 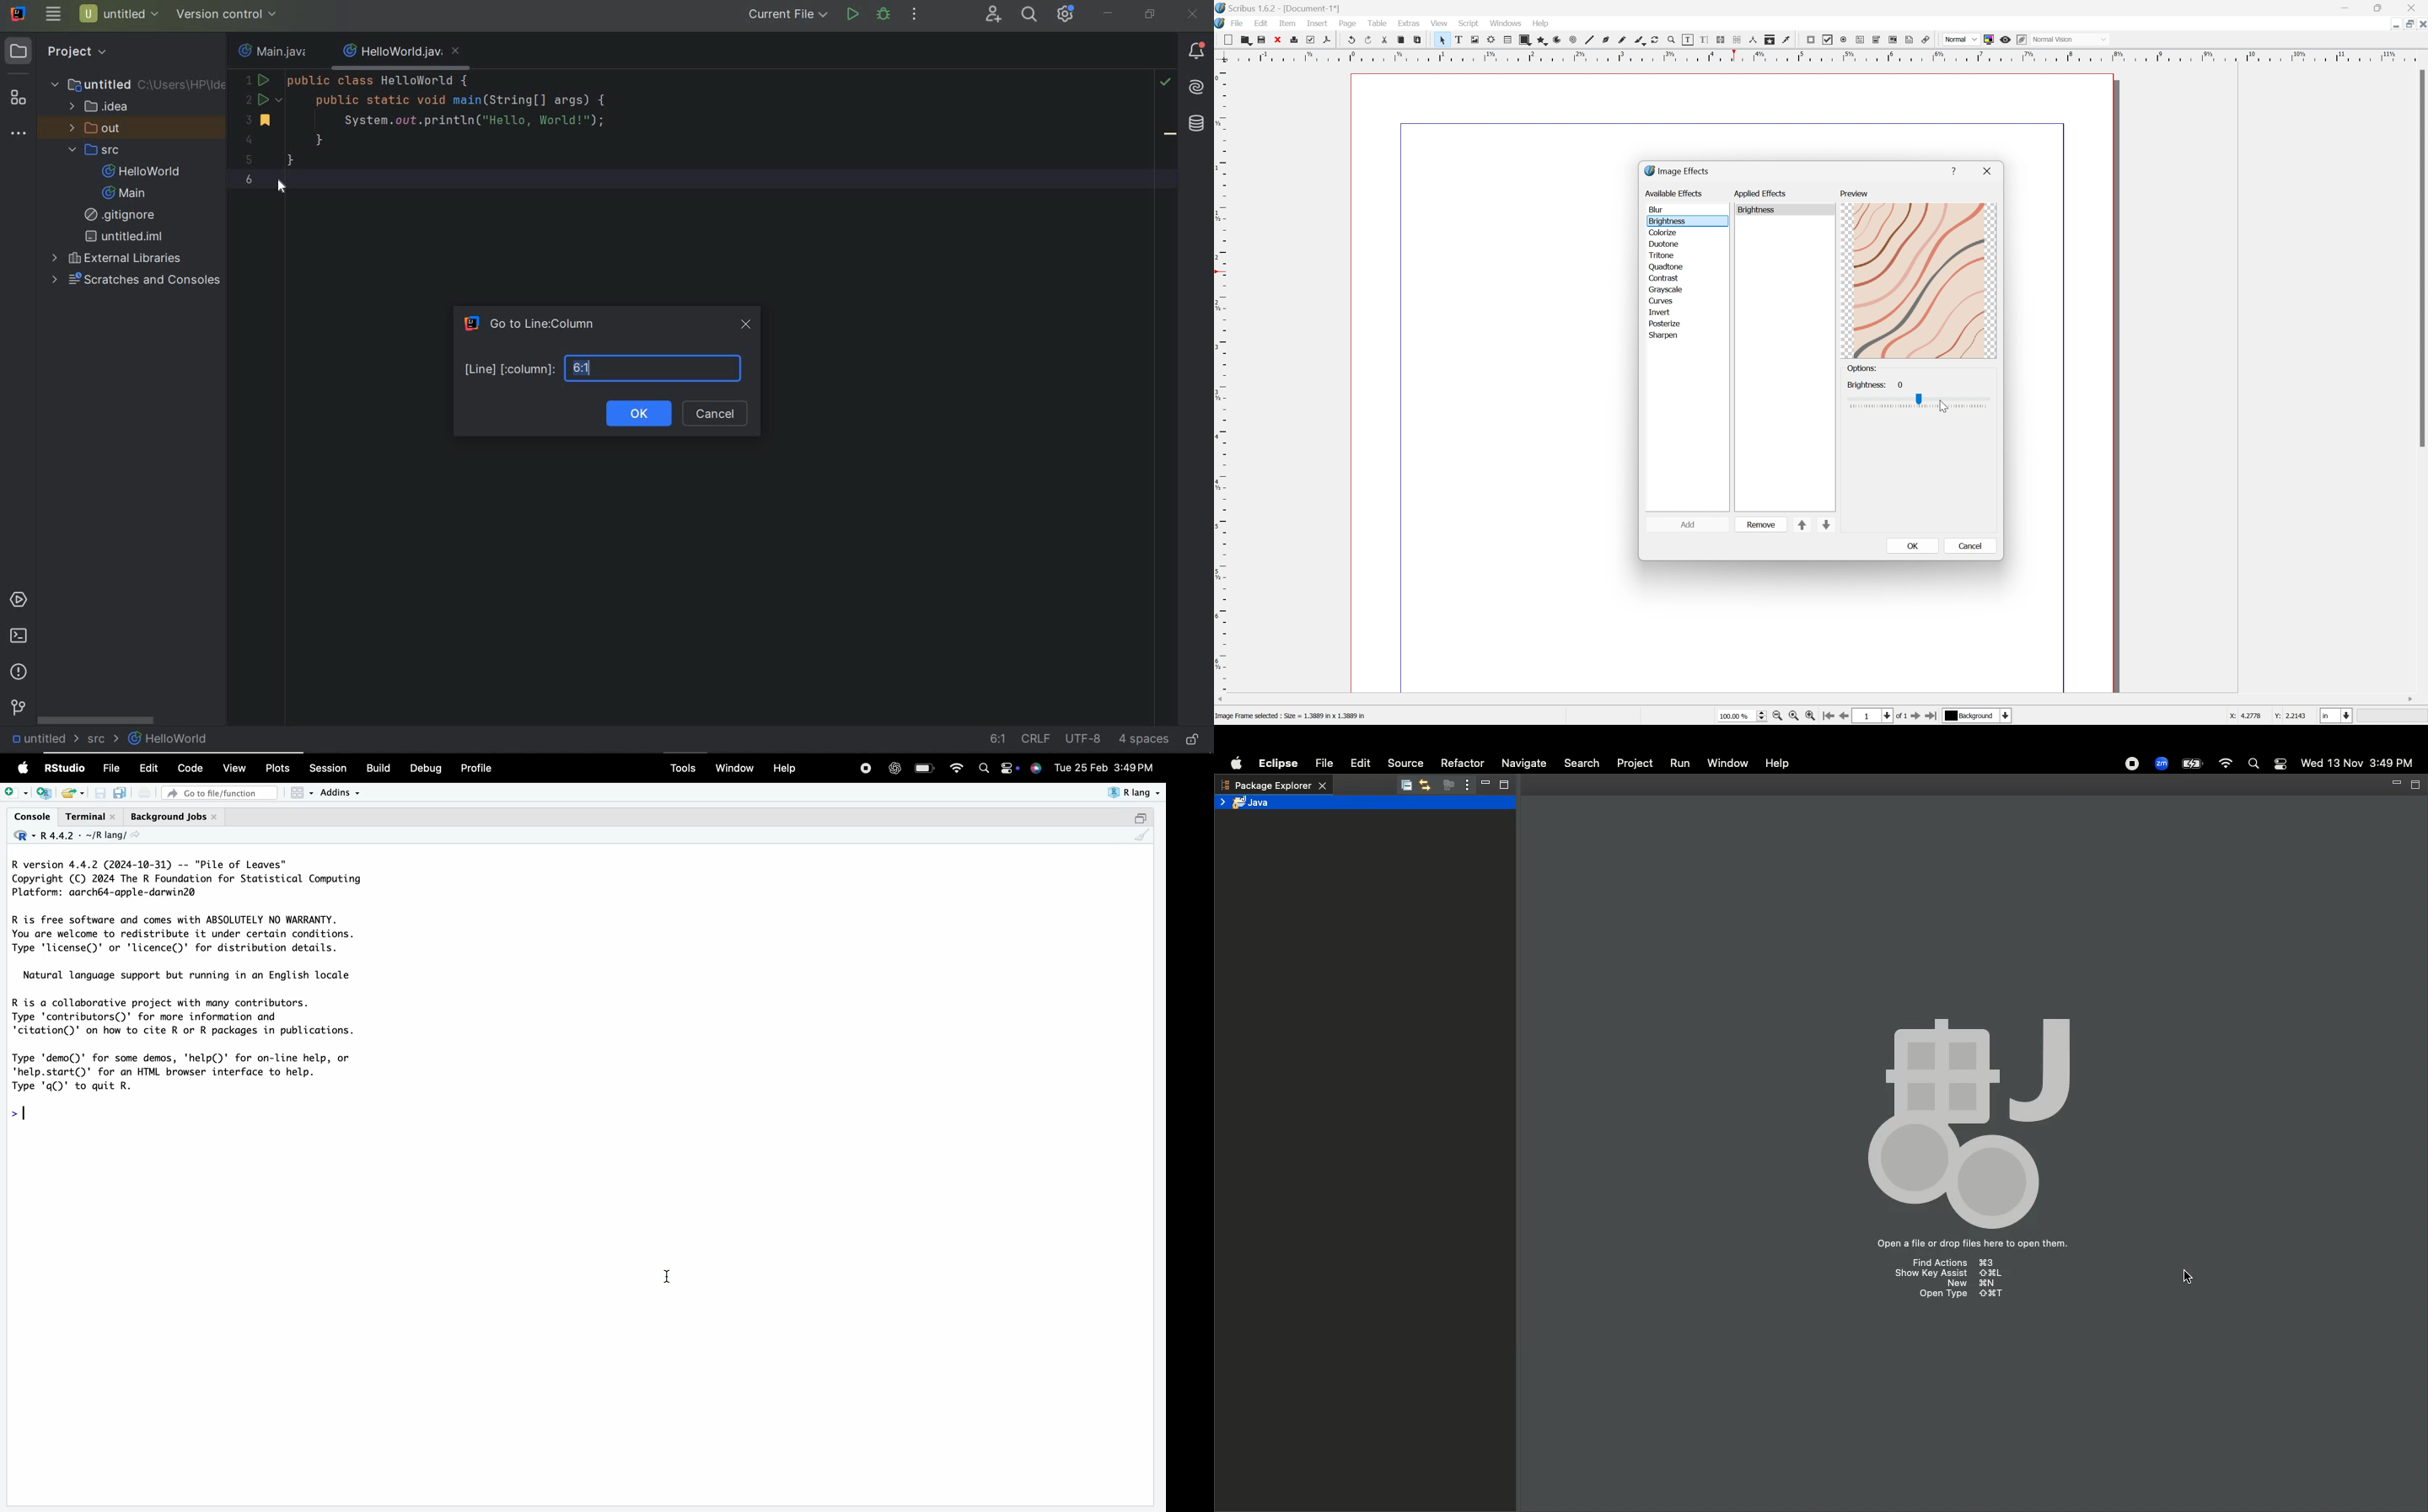 What do you see at coordinates (1895, 40) in the screenshot?
I see `PDF List Box` at bounding box center [1895, 40].